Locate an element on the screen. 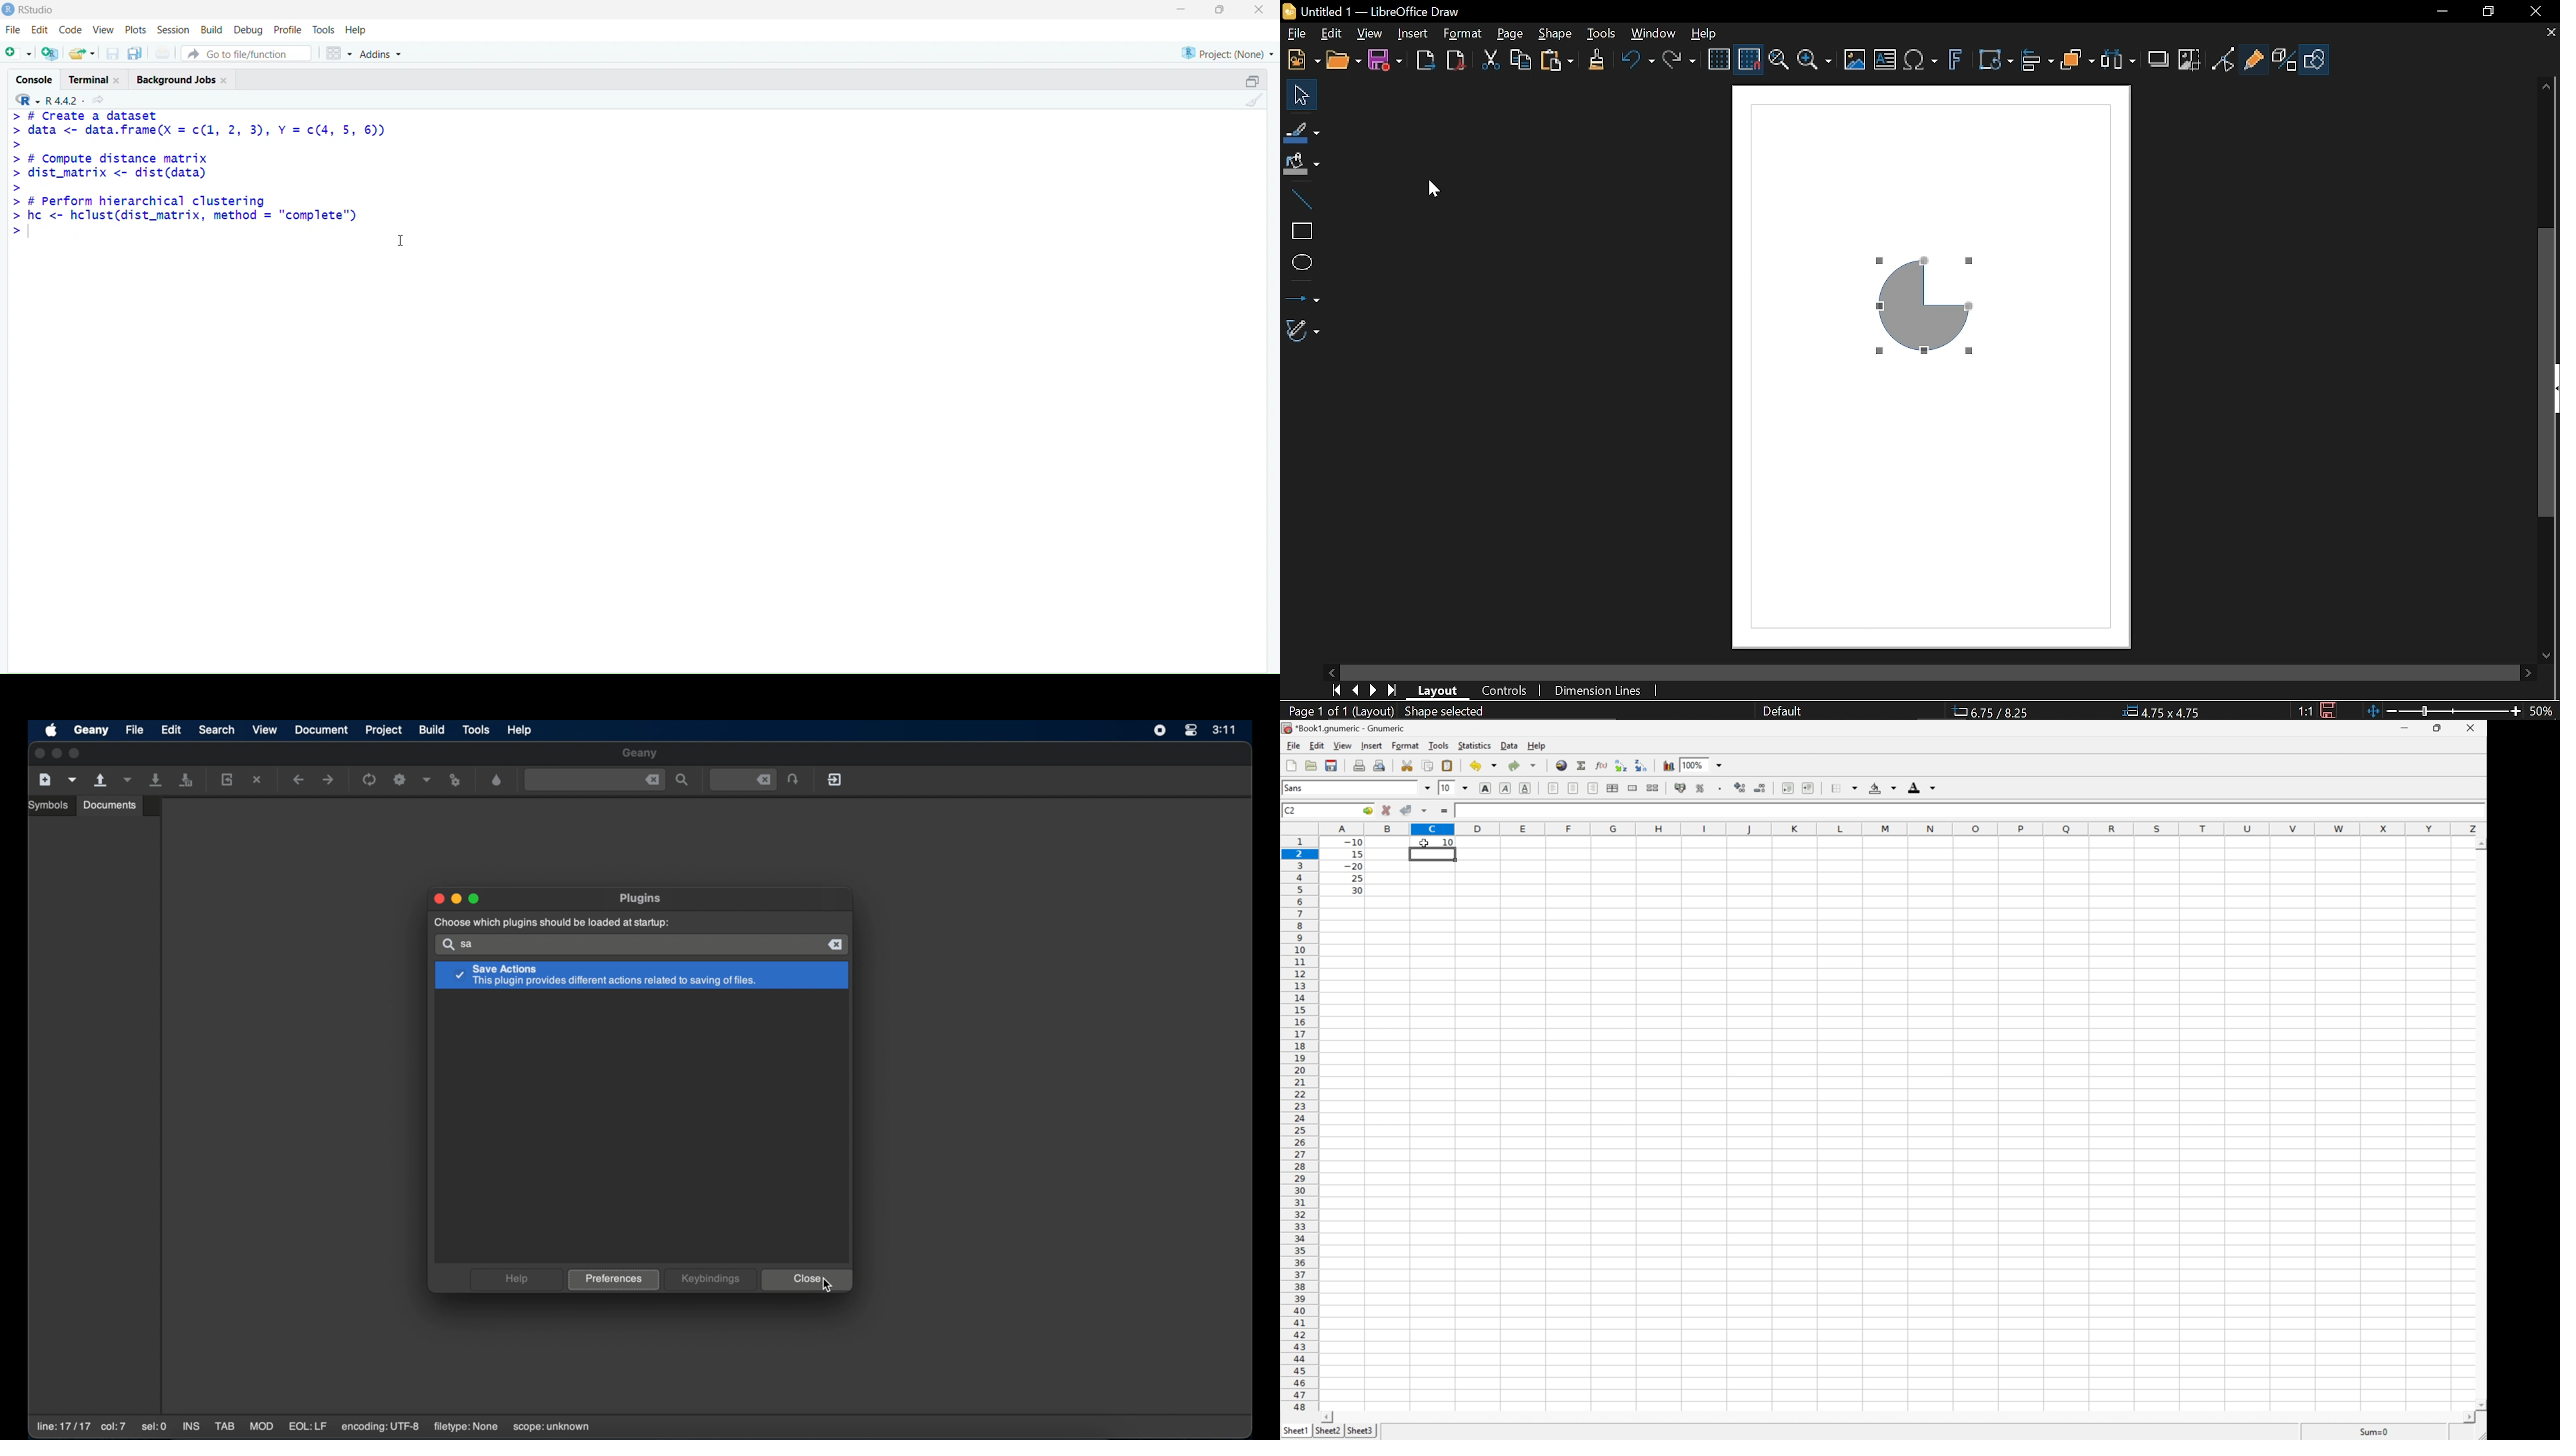 The image size is (2576, 1456). Plots is located at coordinates (135, 30).